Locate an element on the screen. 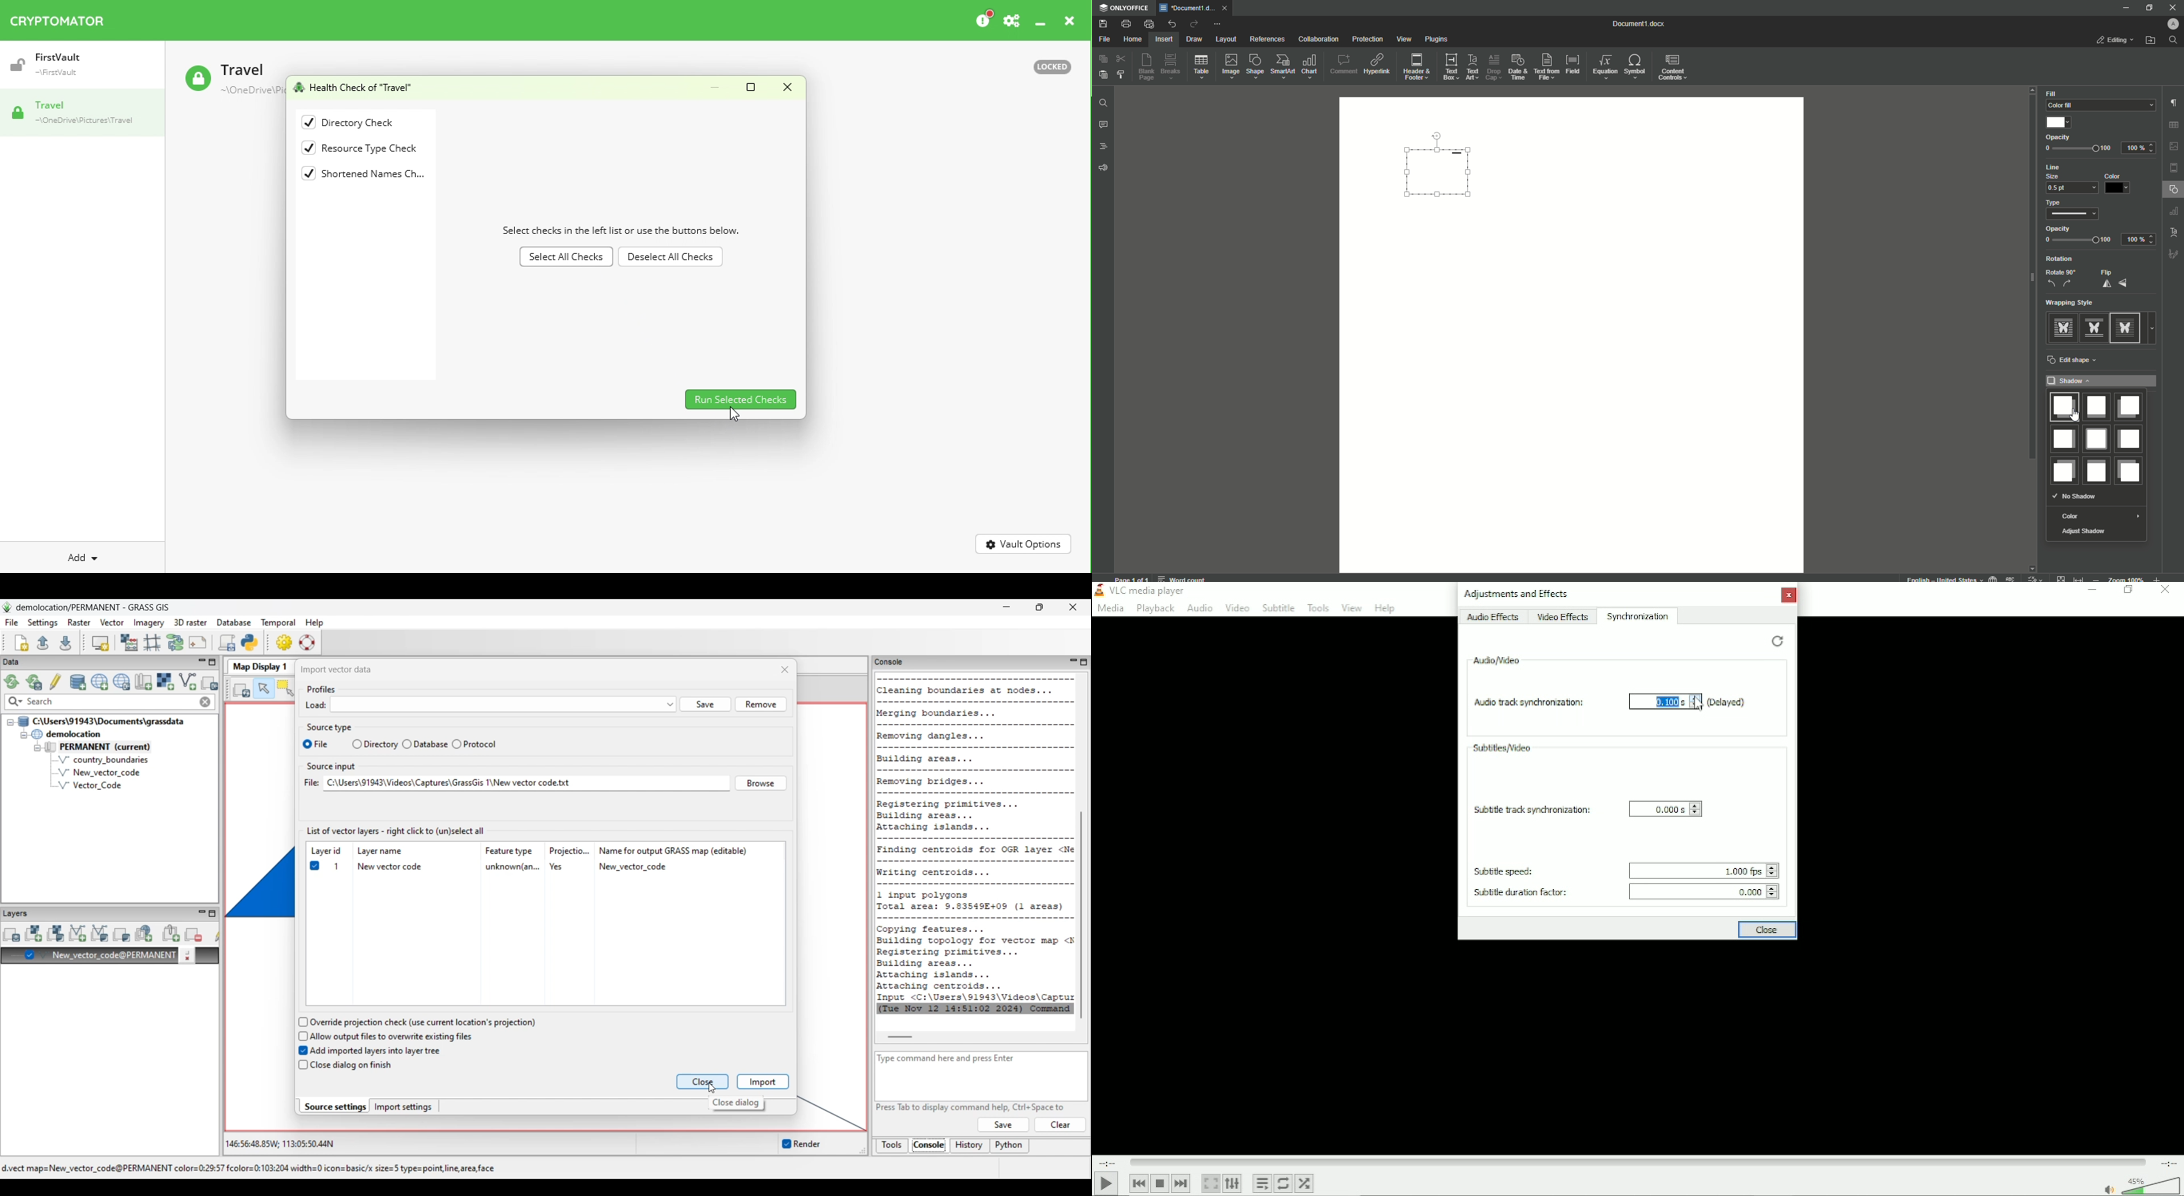 The height and width of the screenshot is (1204, 2184). Cryptomator icon is located at coordinates (66, 18).